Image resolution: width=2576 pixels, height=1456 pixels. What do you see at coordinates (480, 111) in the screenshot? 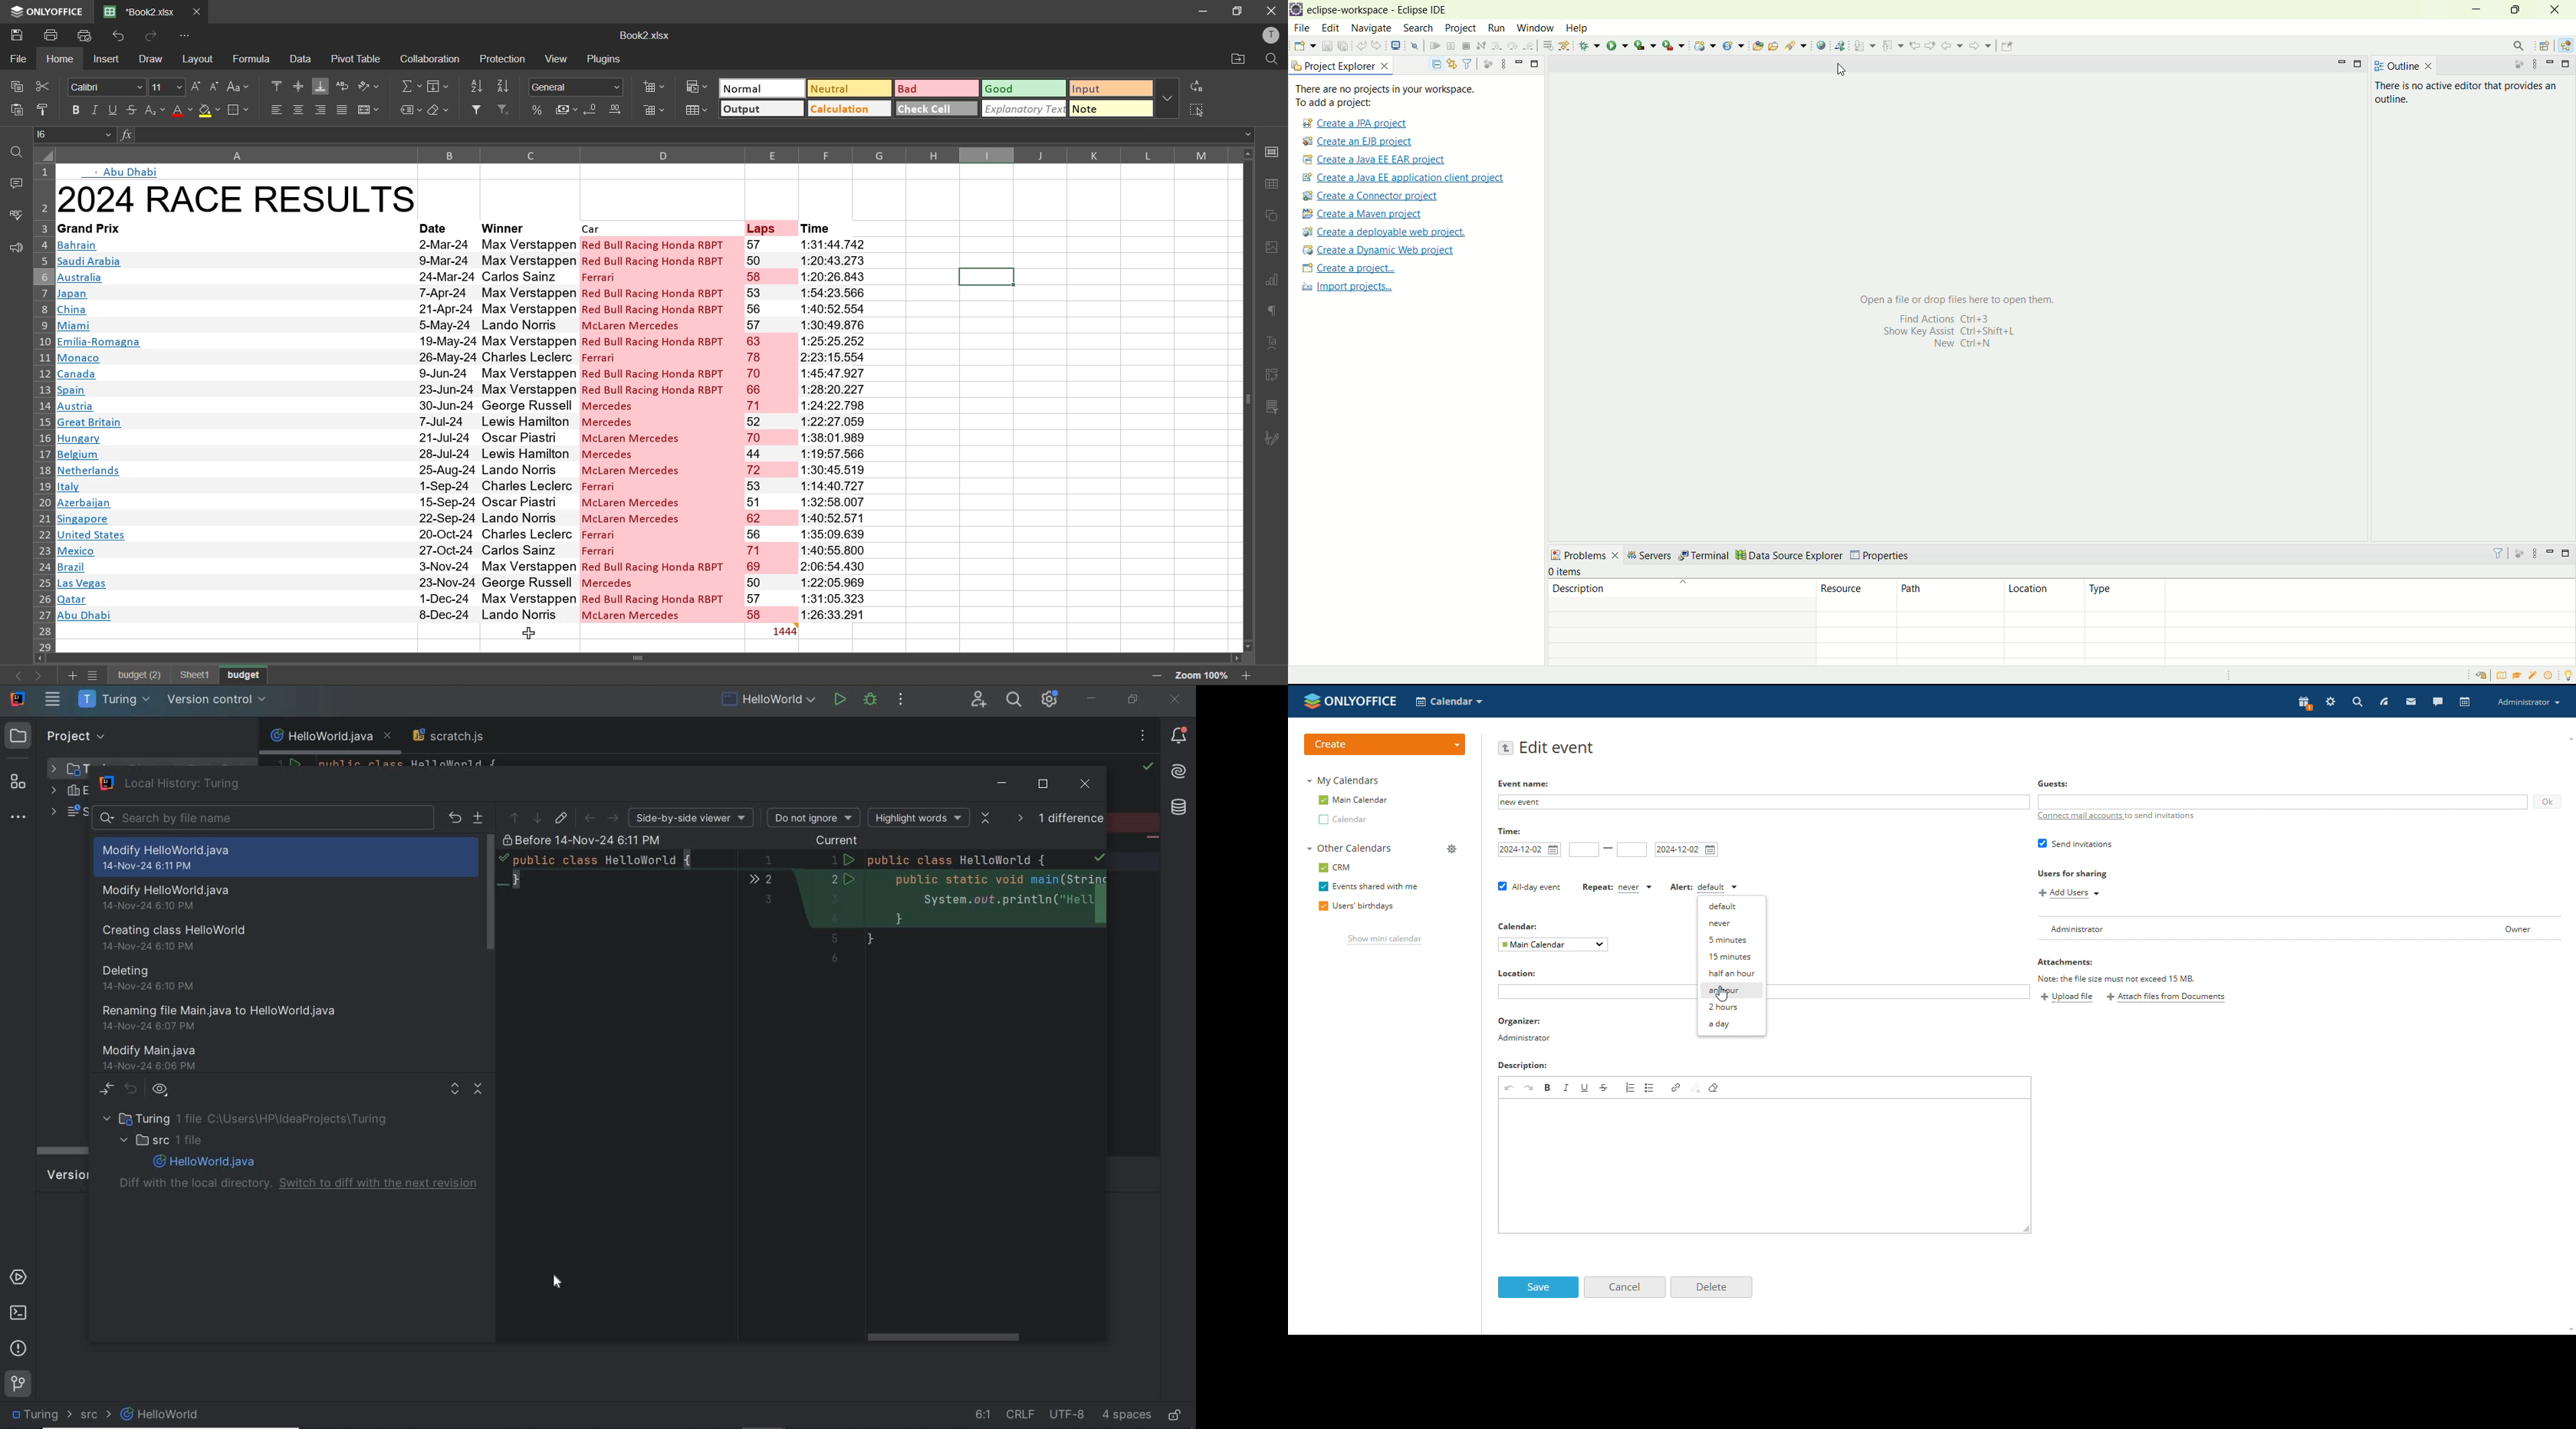
I see `filter` at bounding box center [480, 111].